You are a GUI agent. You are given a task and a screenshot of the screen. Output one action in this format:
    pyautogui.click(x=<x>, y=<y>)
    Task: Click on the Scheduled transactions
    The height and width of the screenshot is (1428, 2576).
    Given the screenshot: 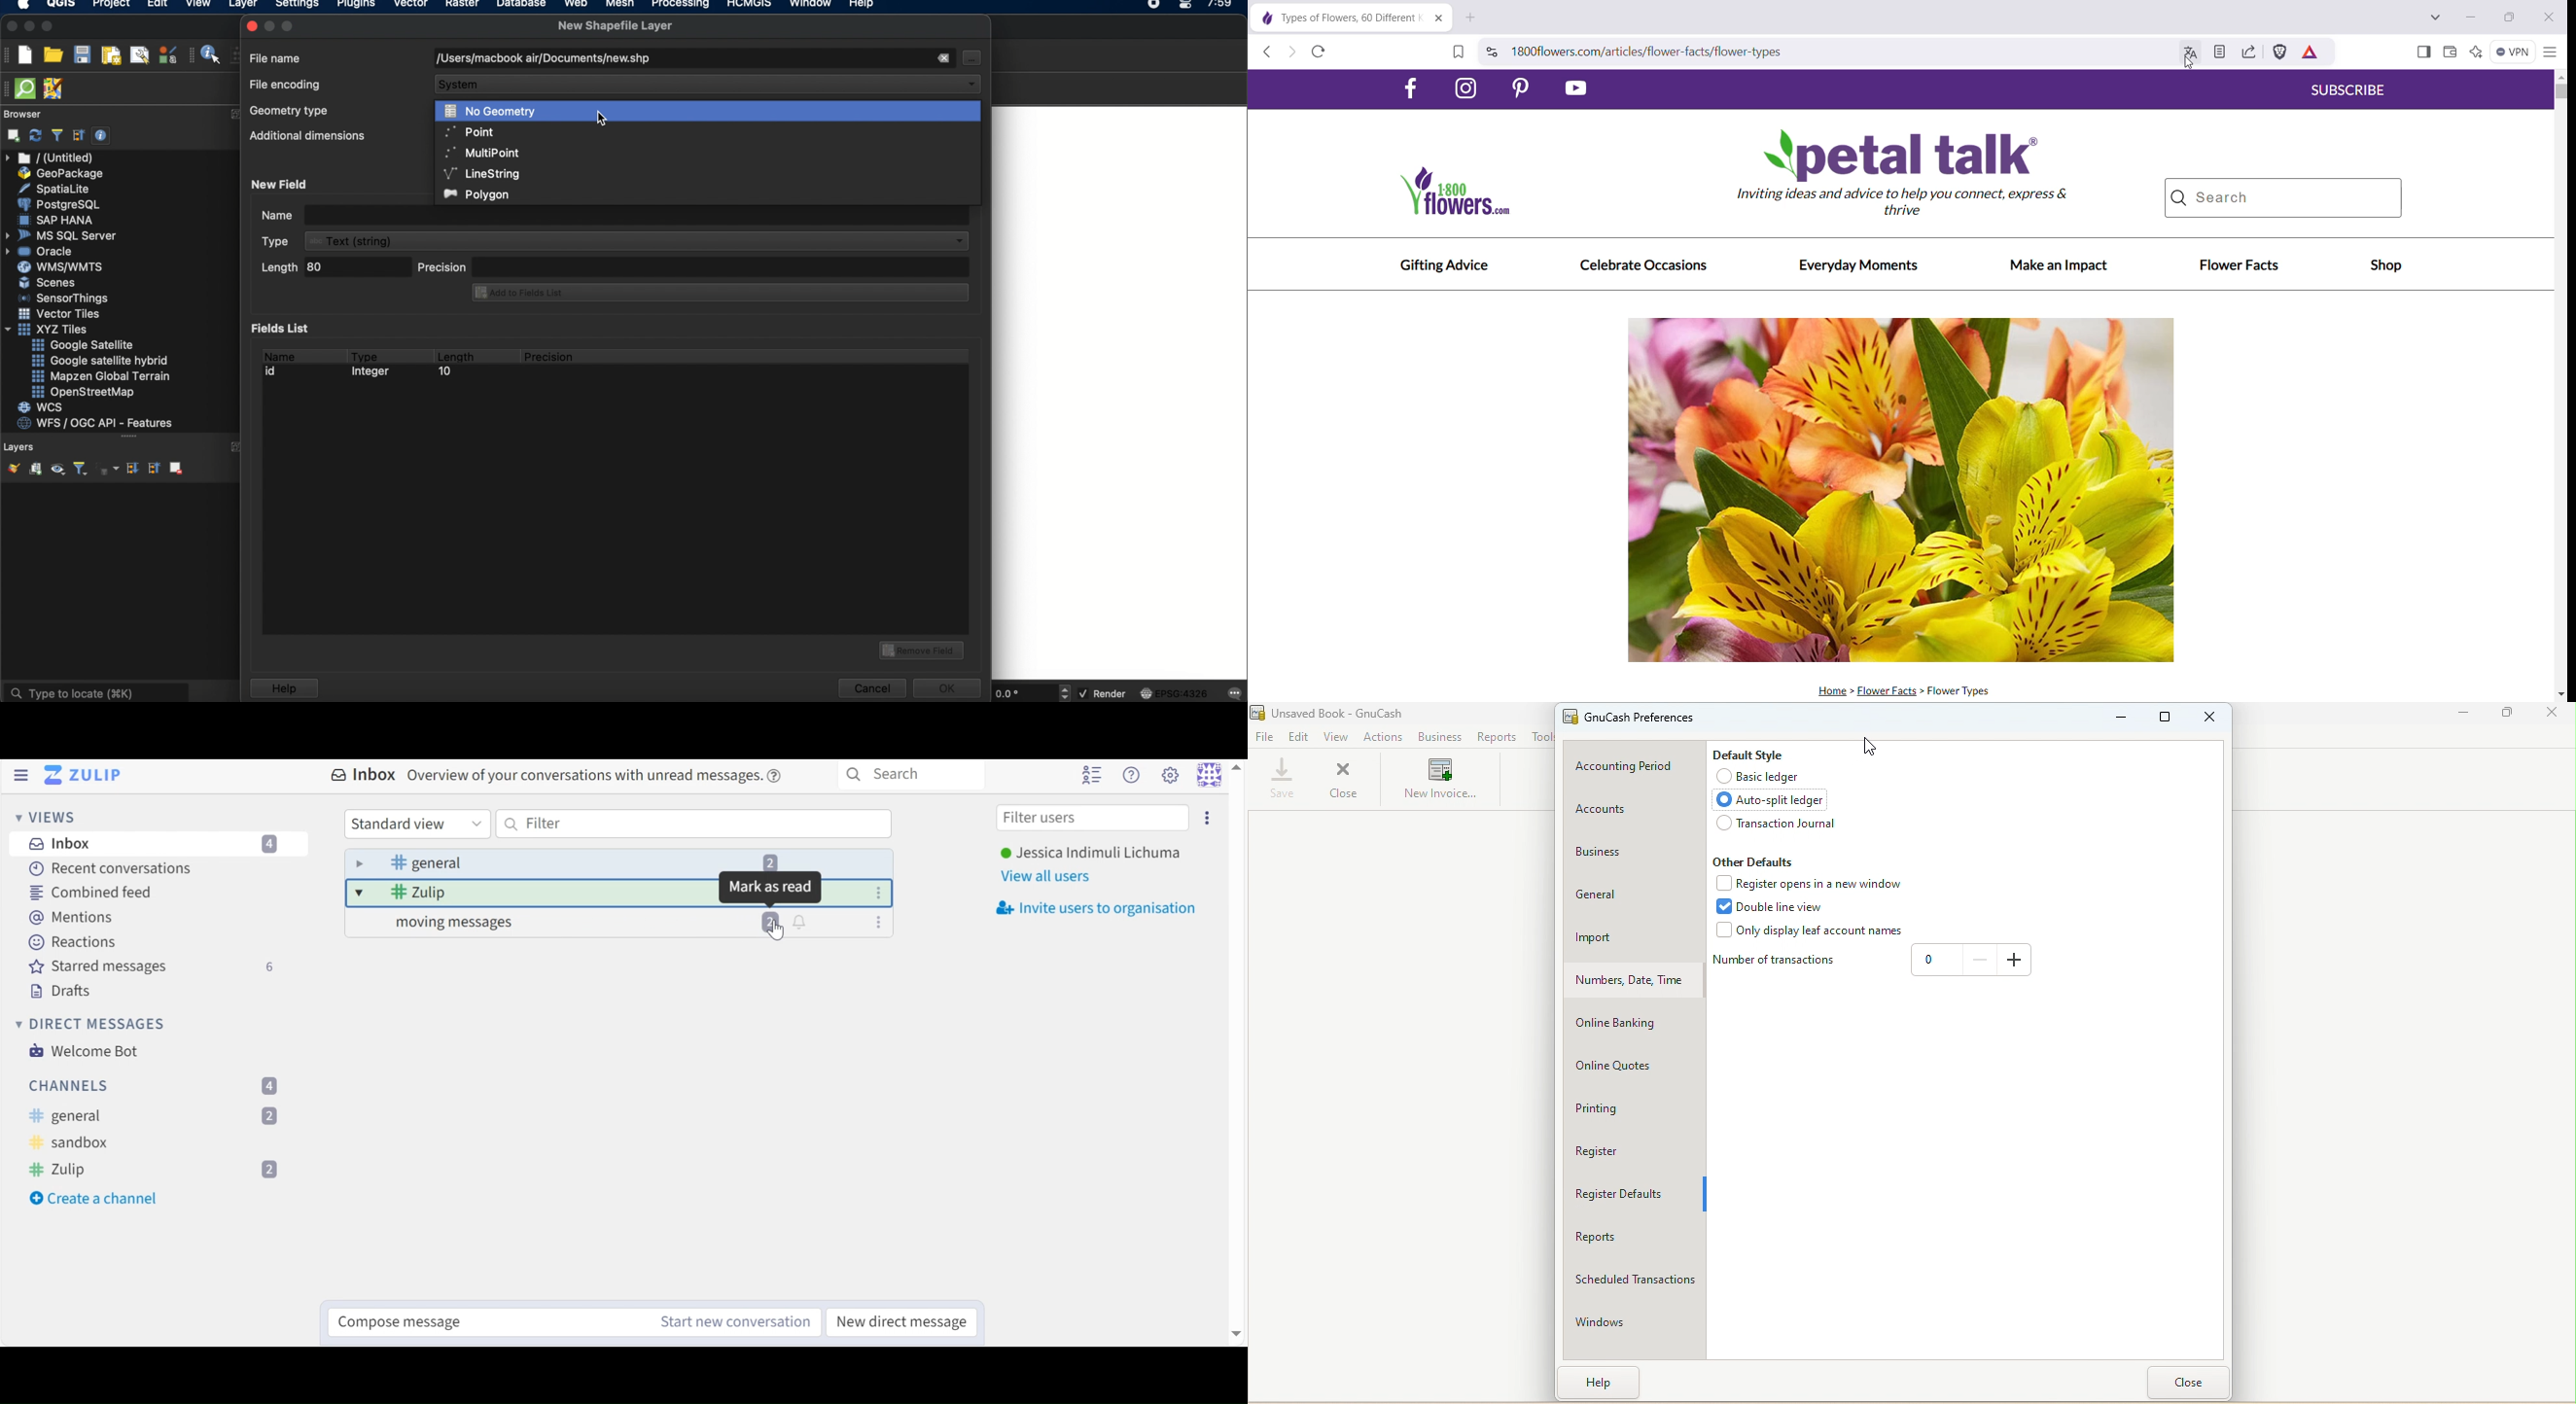 What is the action you would take?
    pyautogui.click(x=1635, y=1278)
    